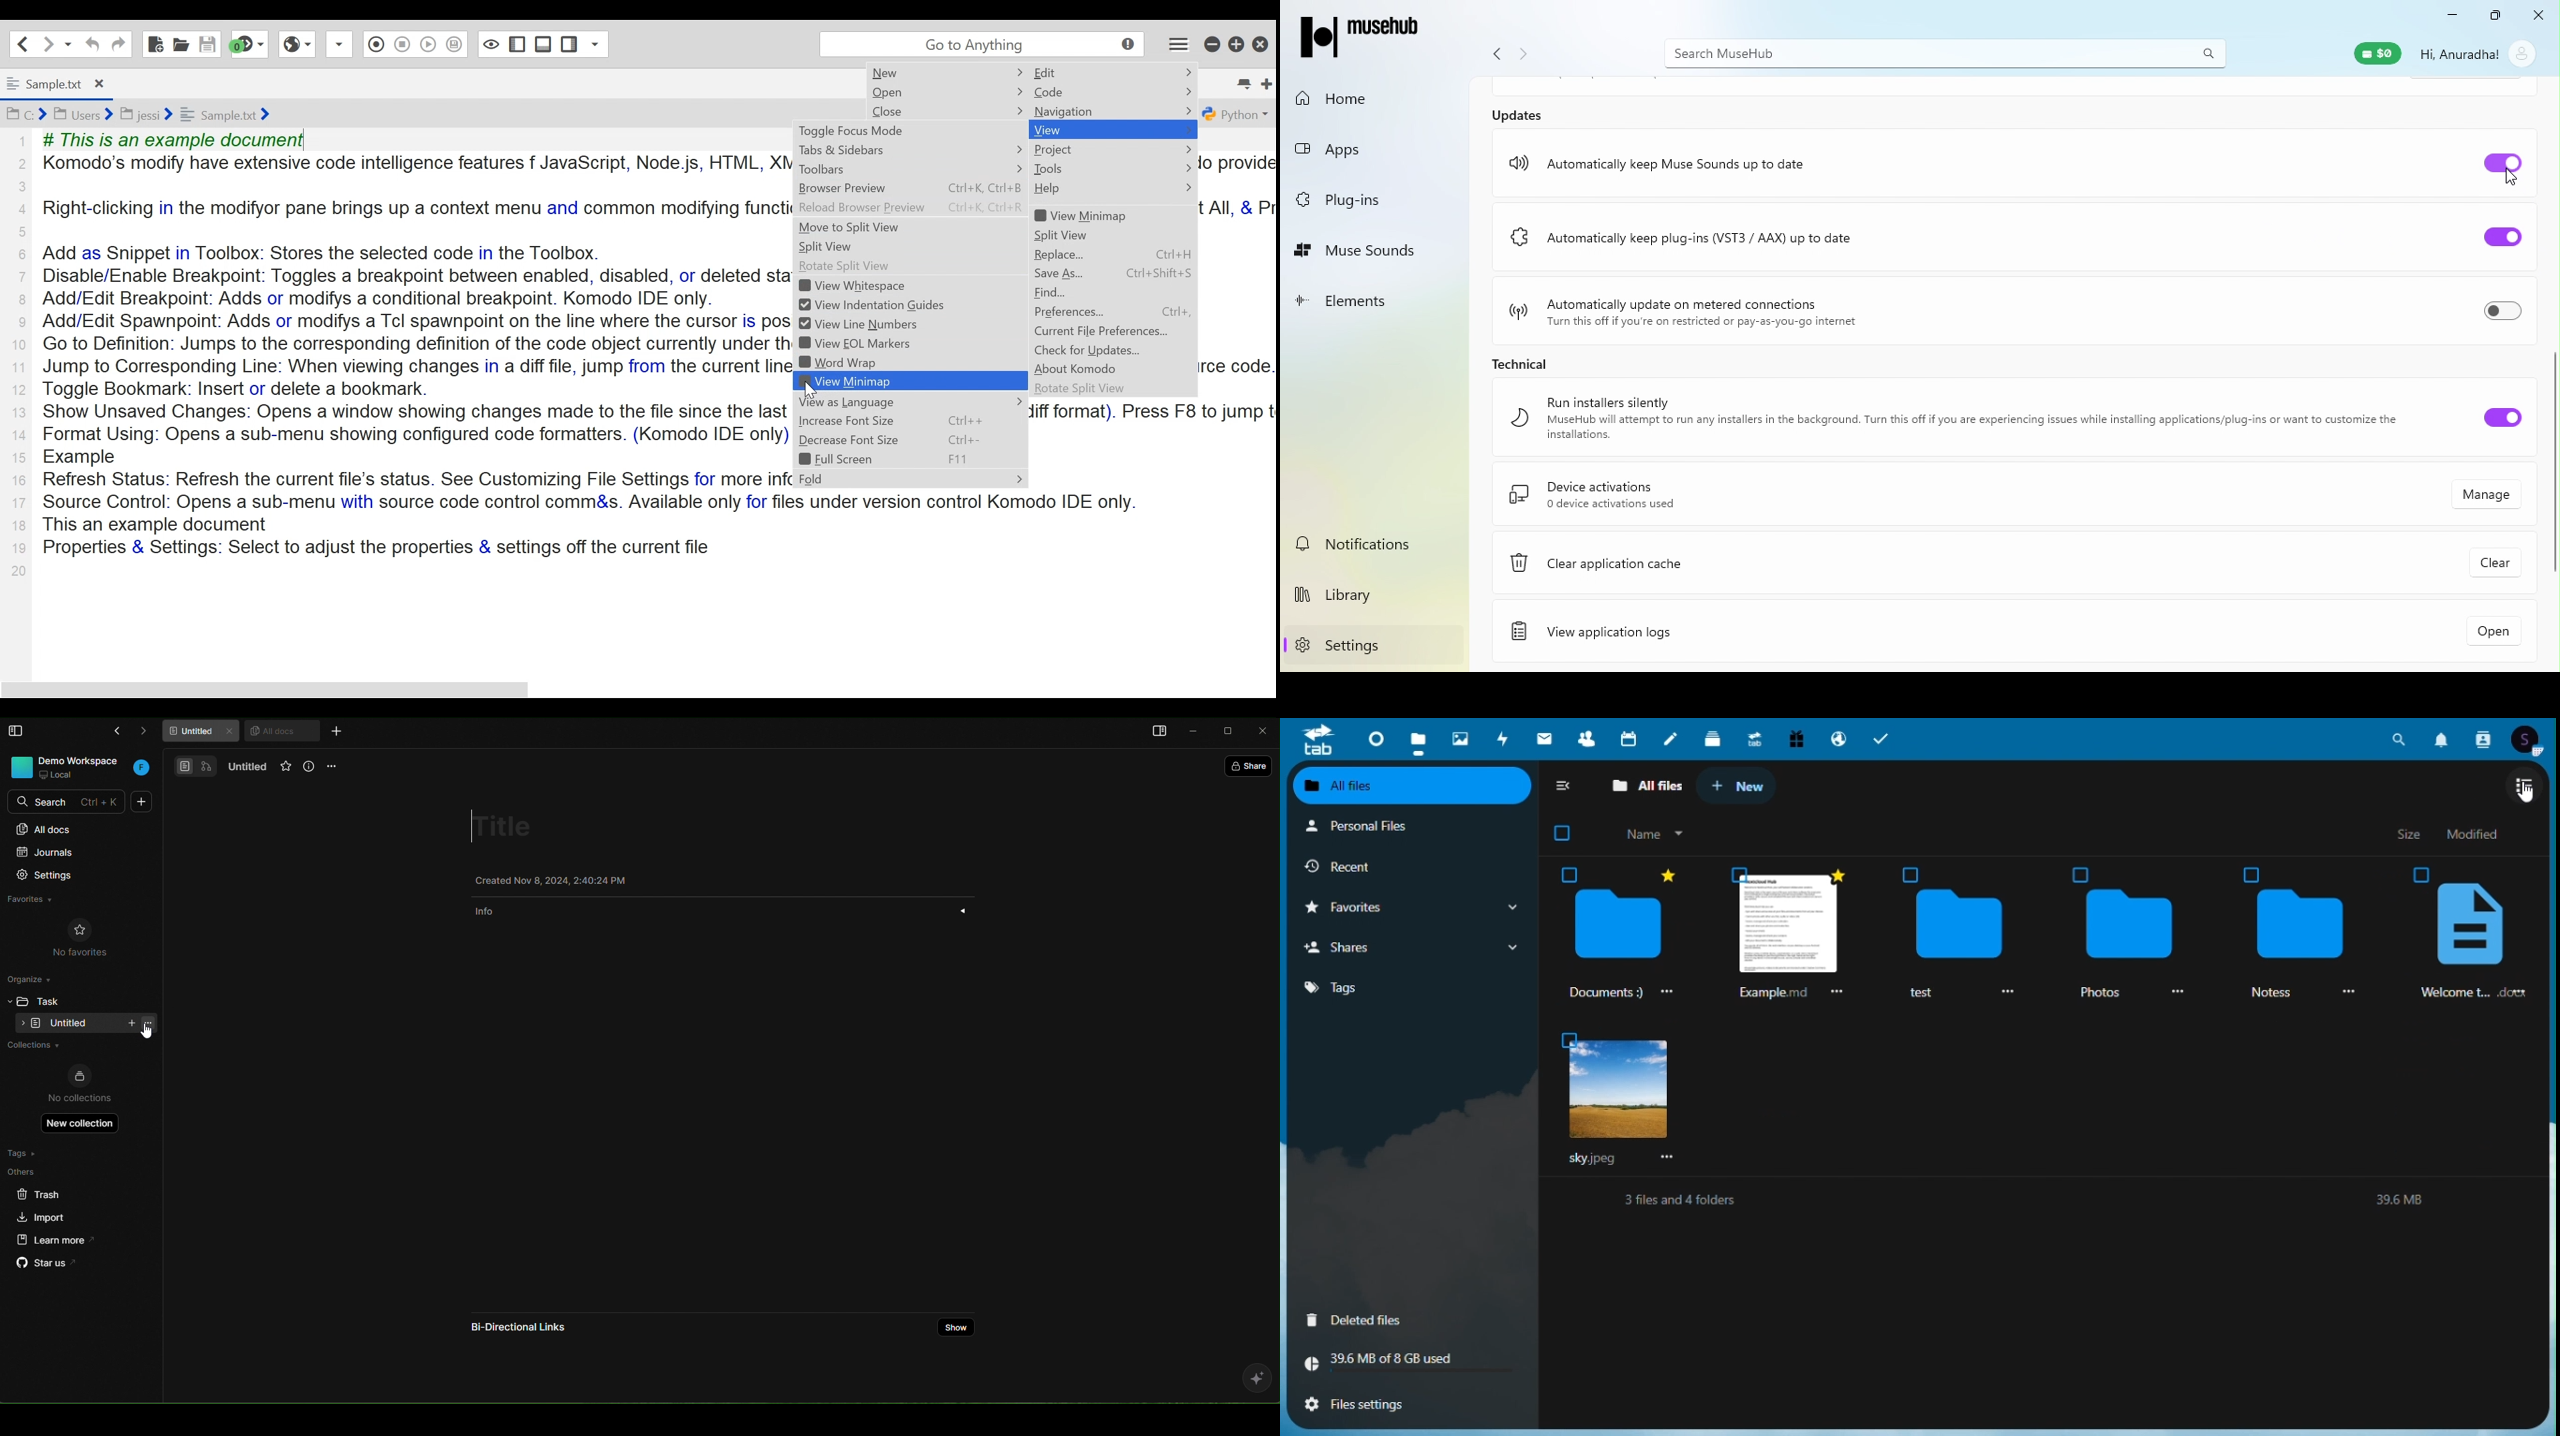 Image resolution: width=2576 pixels, height=1456 pixels. What do you see at coordinates (1912, 874) in the screenshot?
I see `checkbox` at bounding box center [1912, 874].